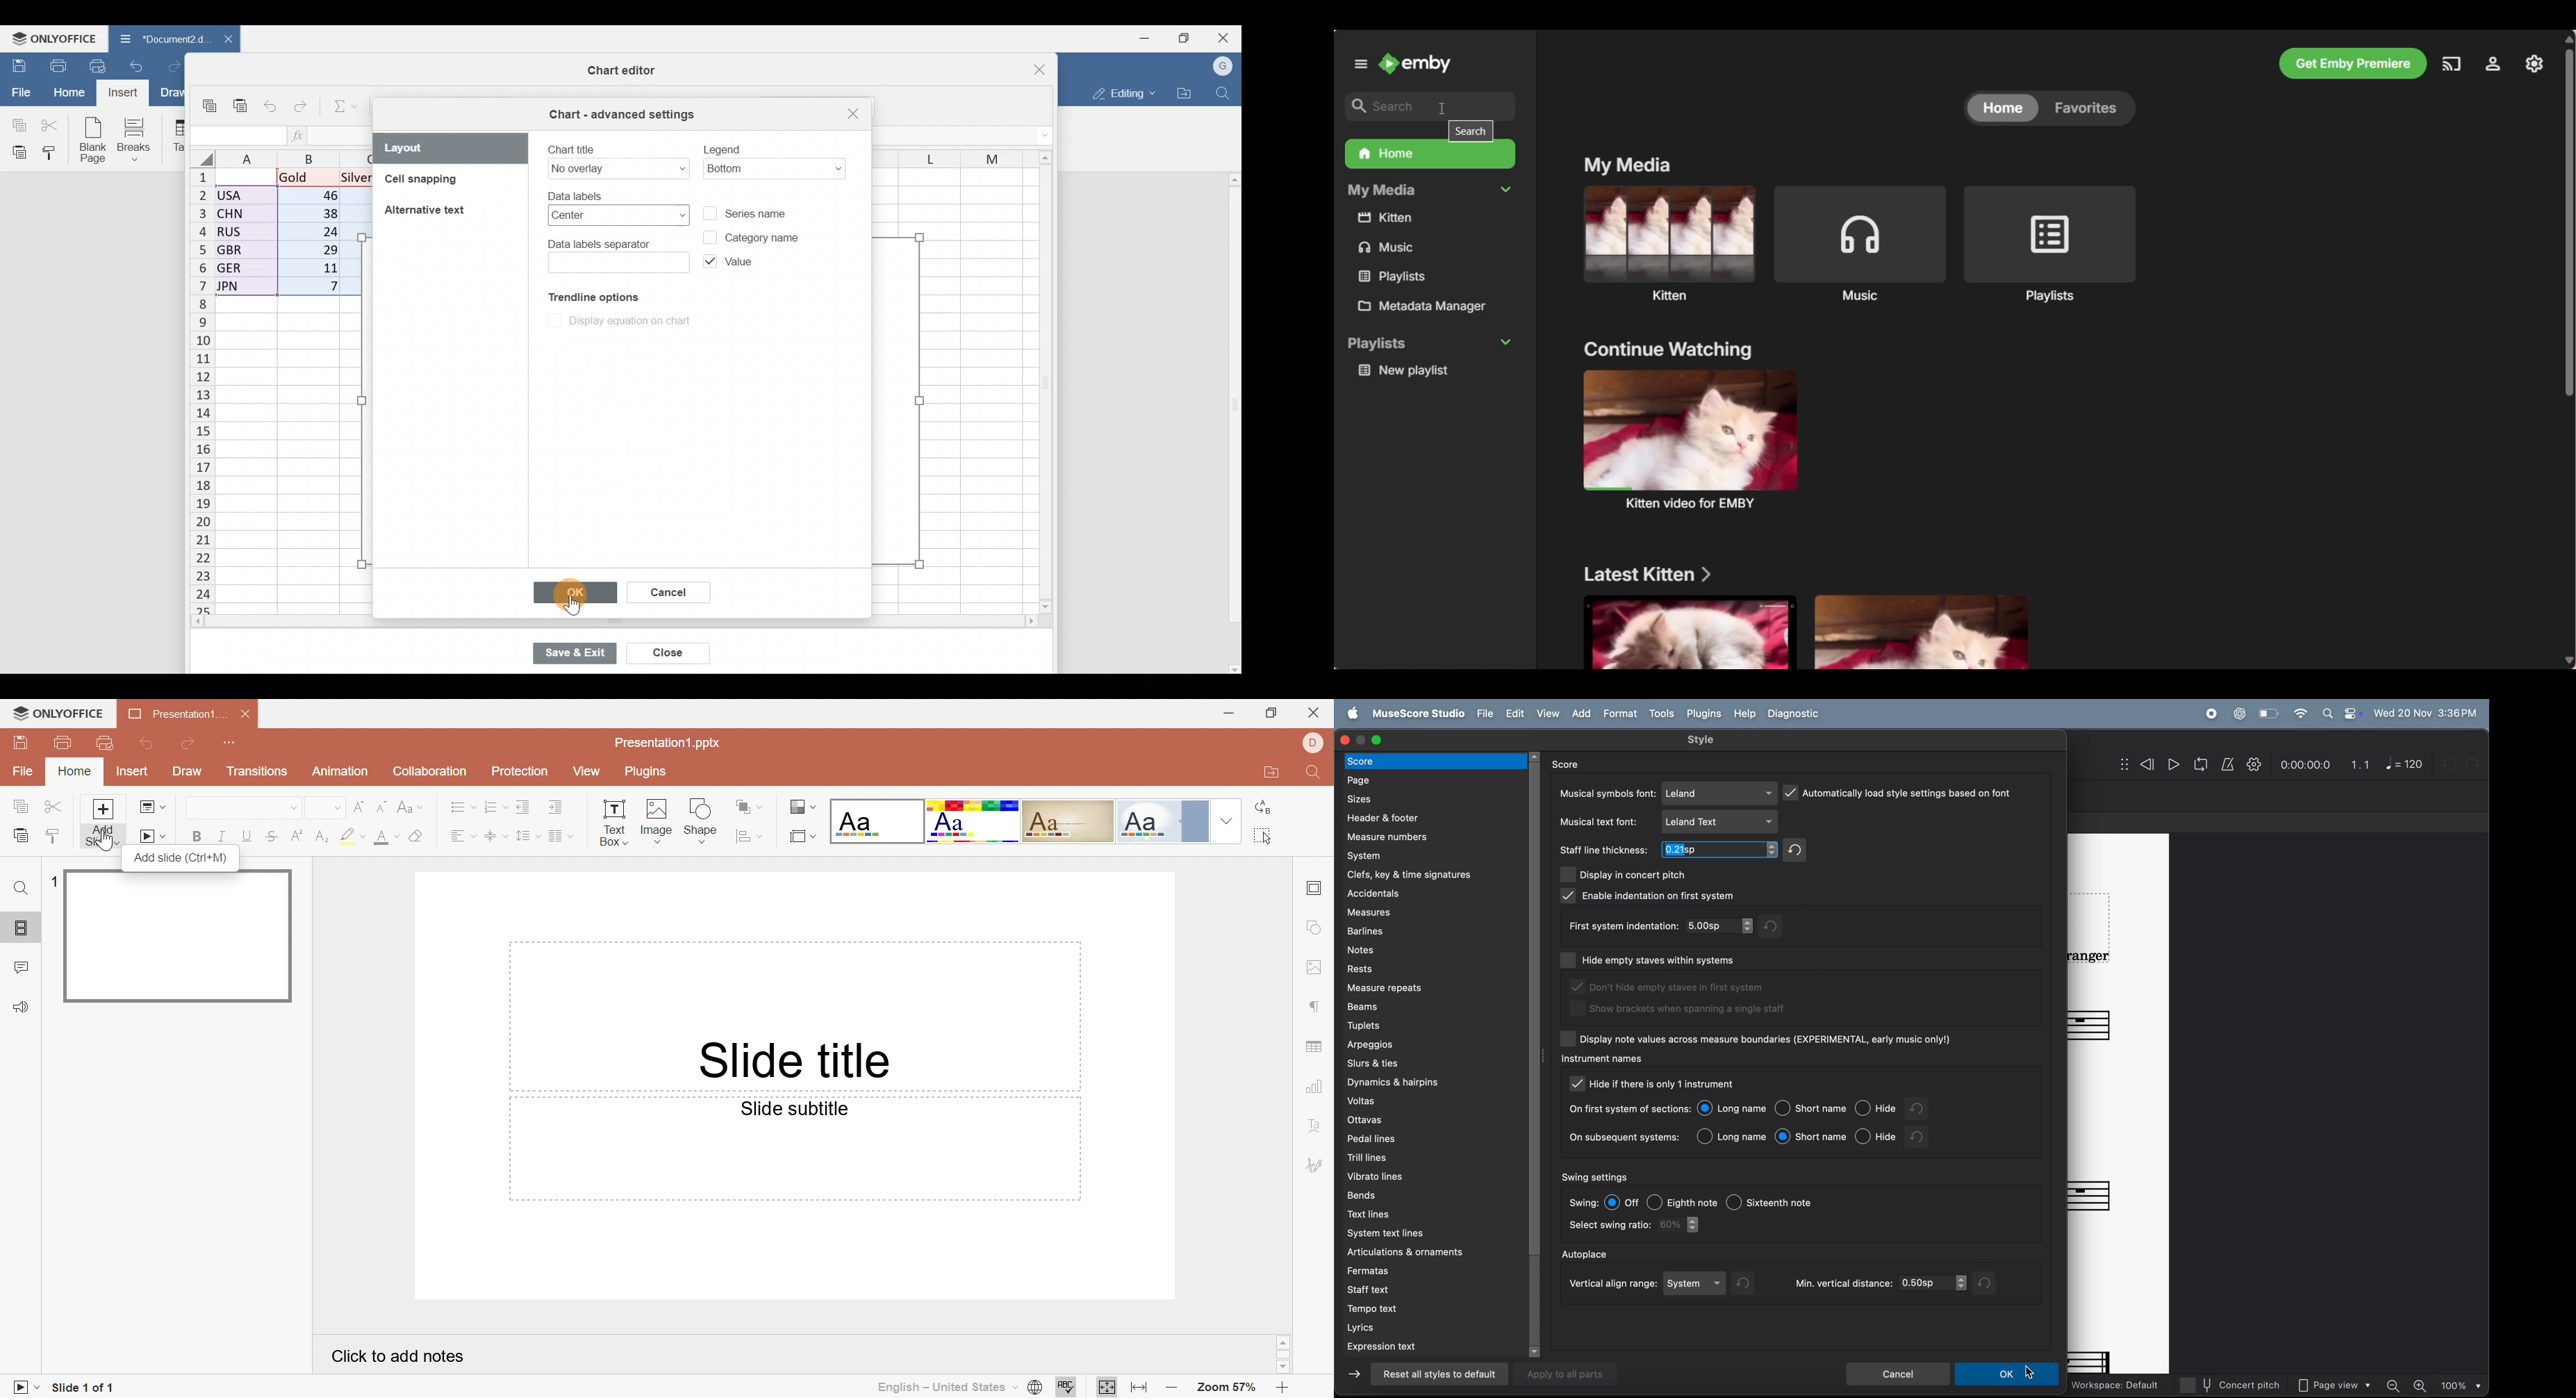 The image size is (2576, 1400). What do you see at coordinates (1697, 1284) in the screenshot?
I see `system` at bounding box center [1697, 1284].